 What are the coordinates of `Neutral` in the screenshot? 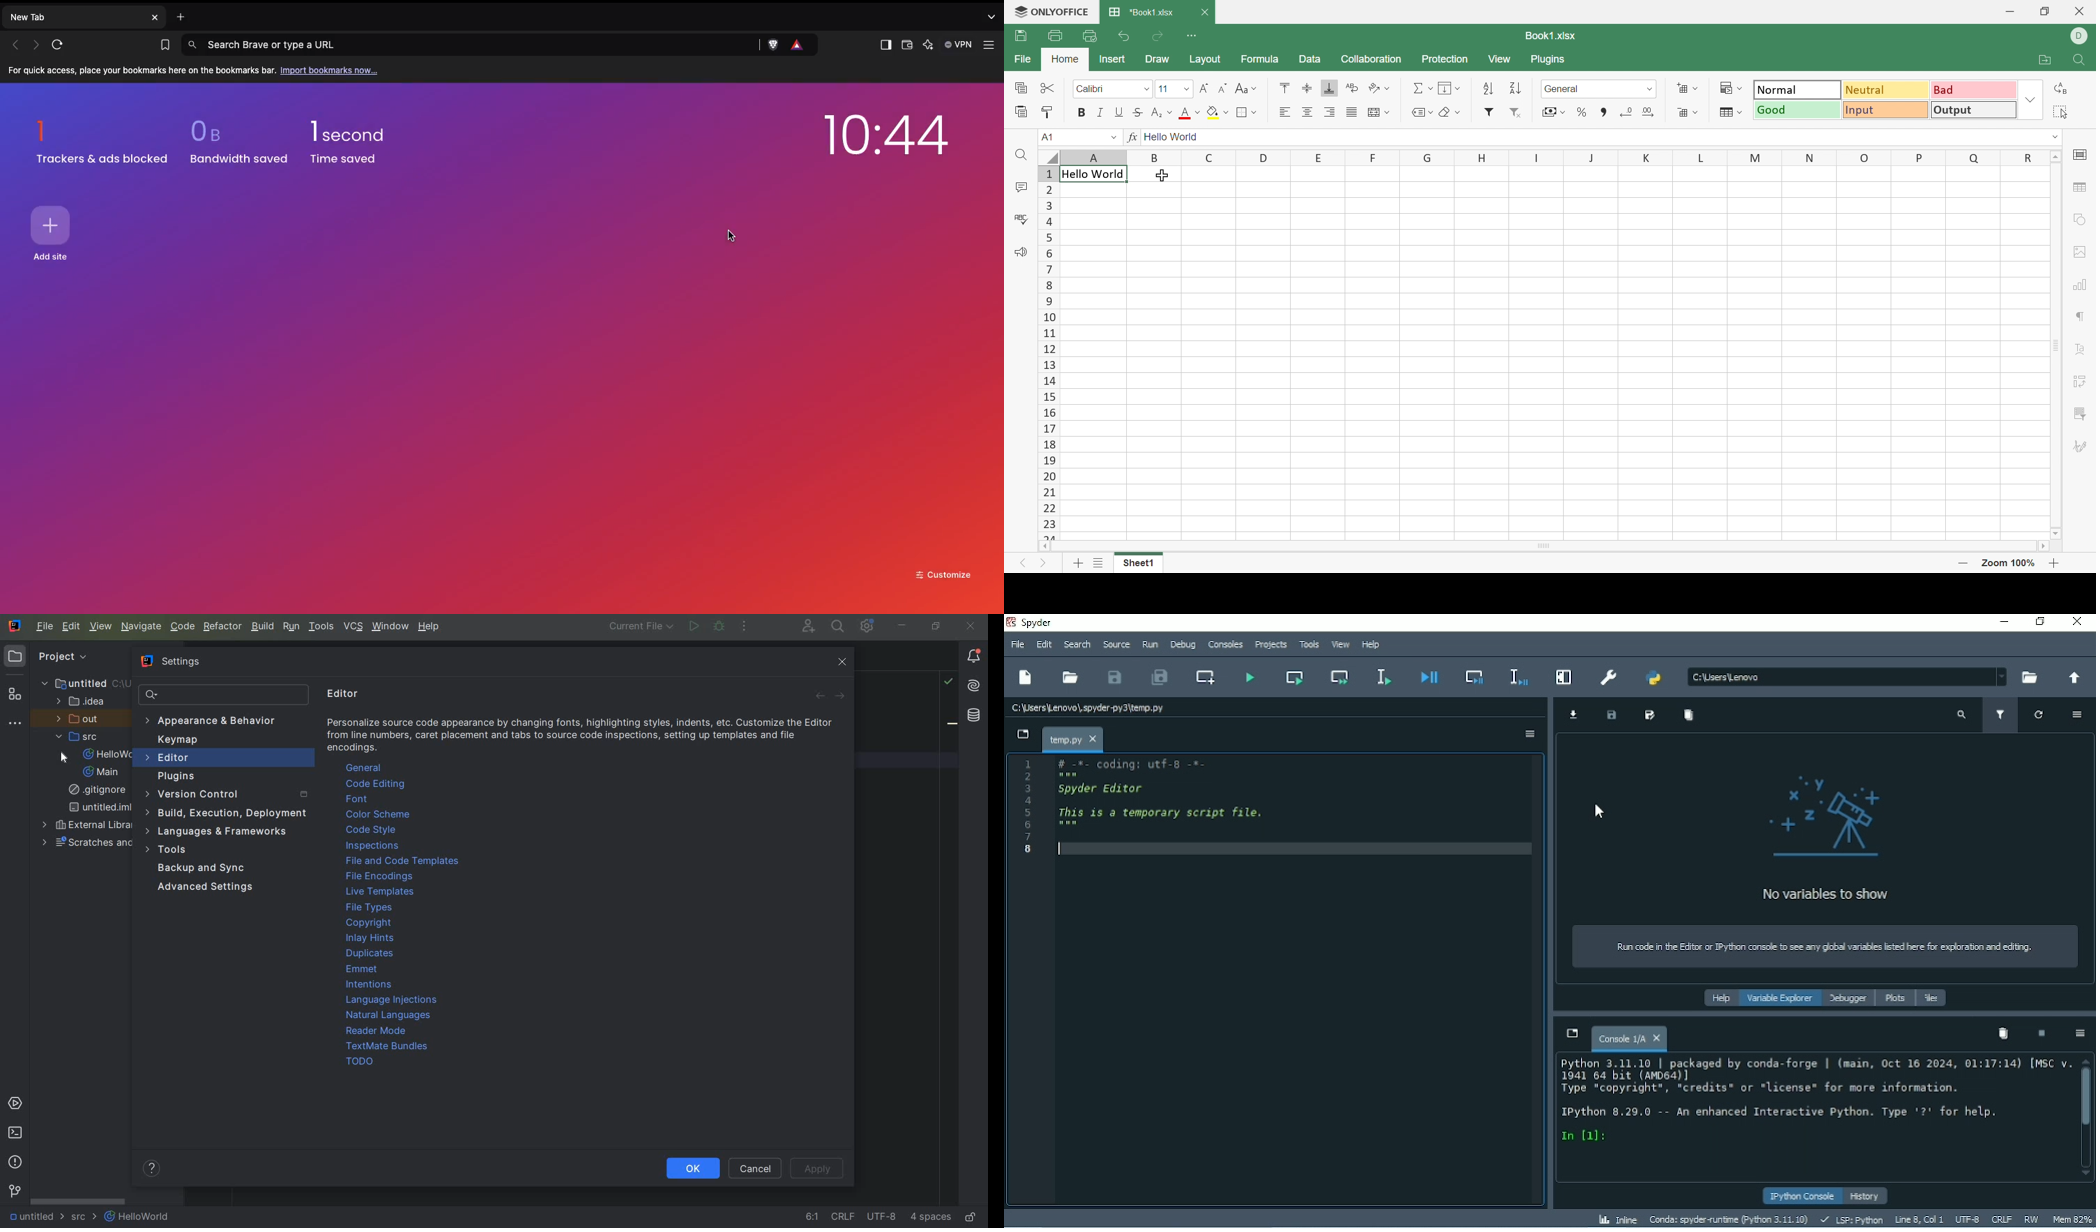 It's located at (1885, 90).